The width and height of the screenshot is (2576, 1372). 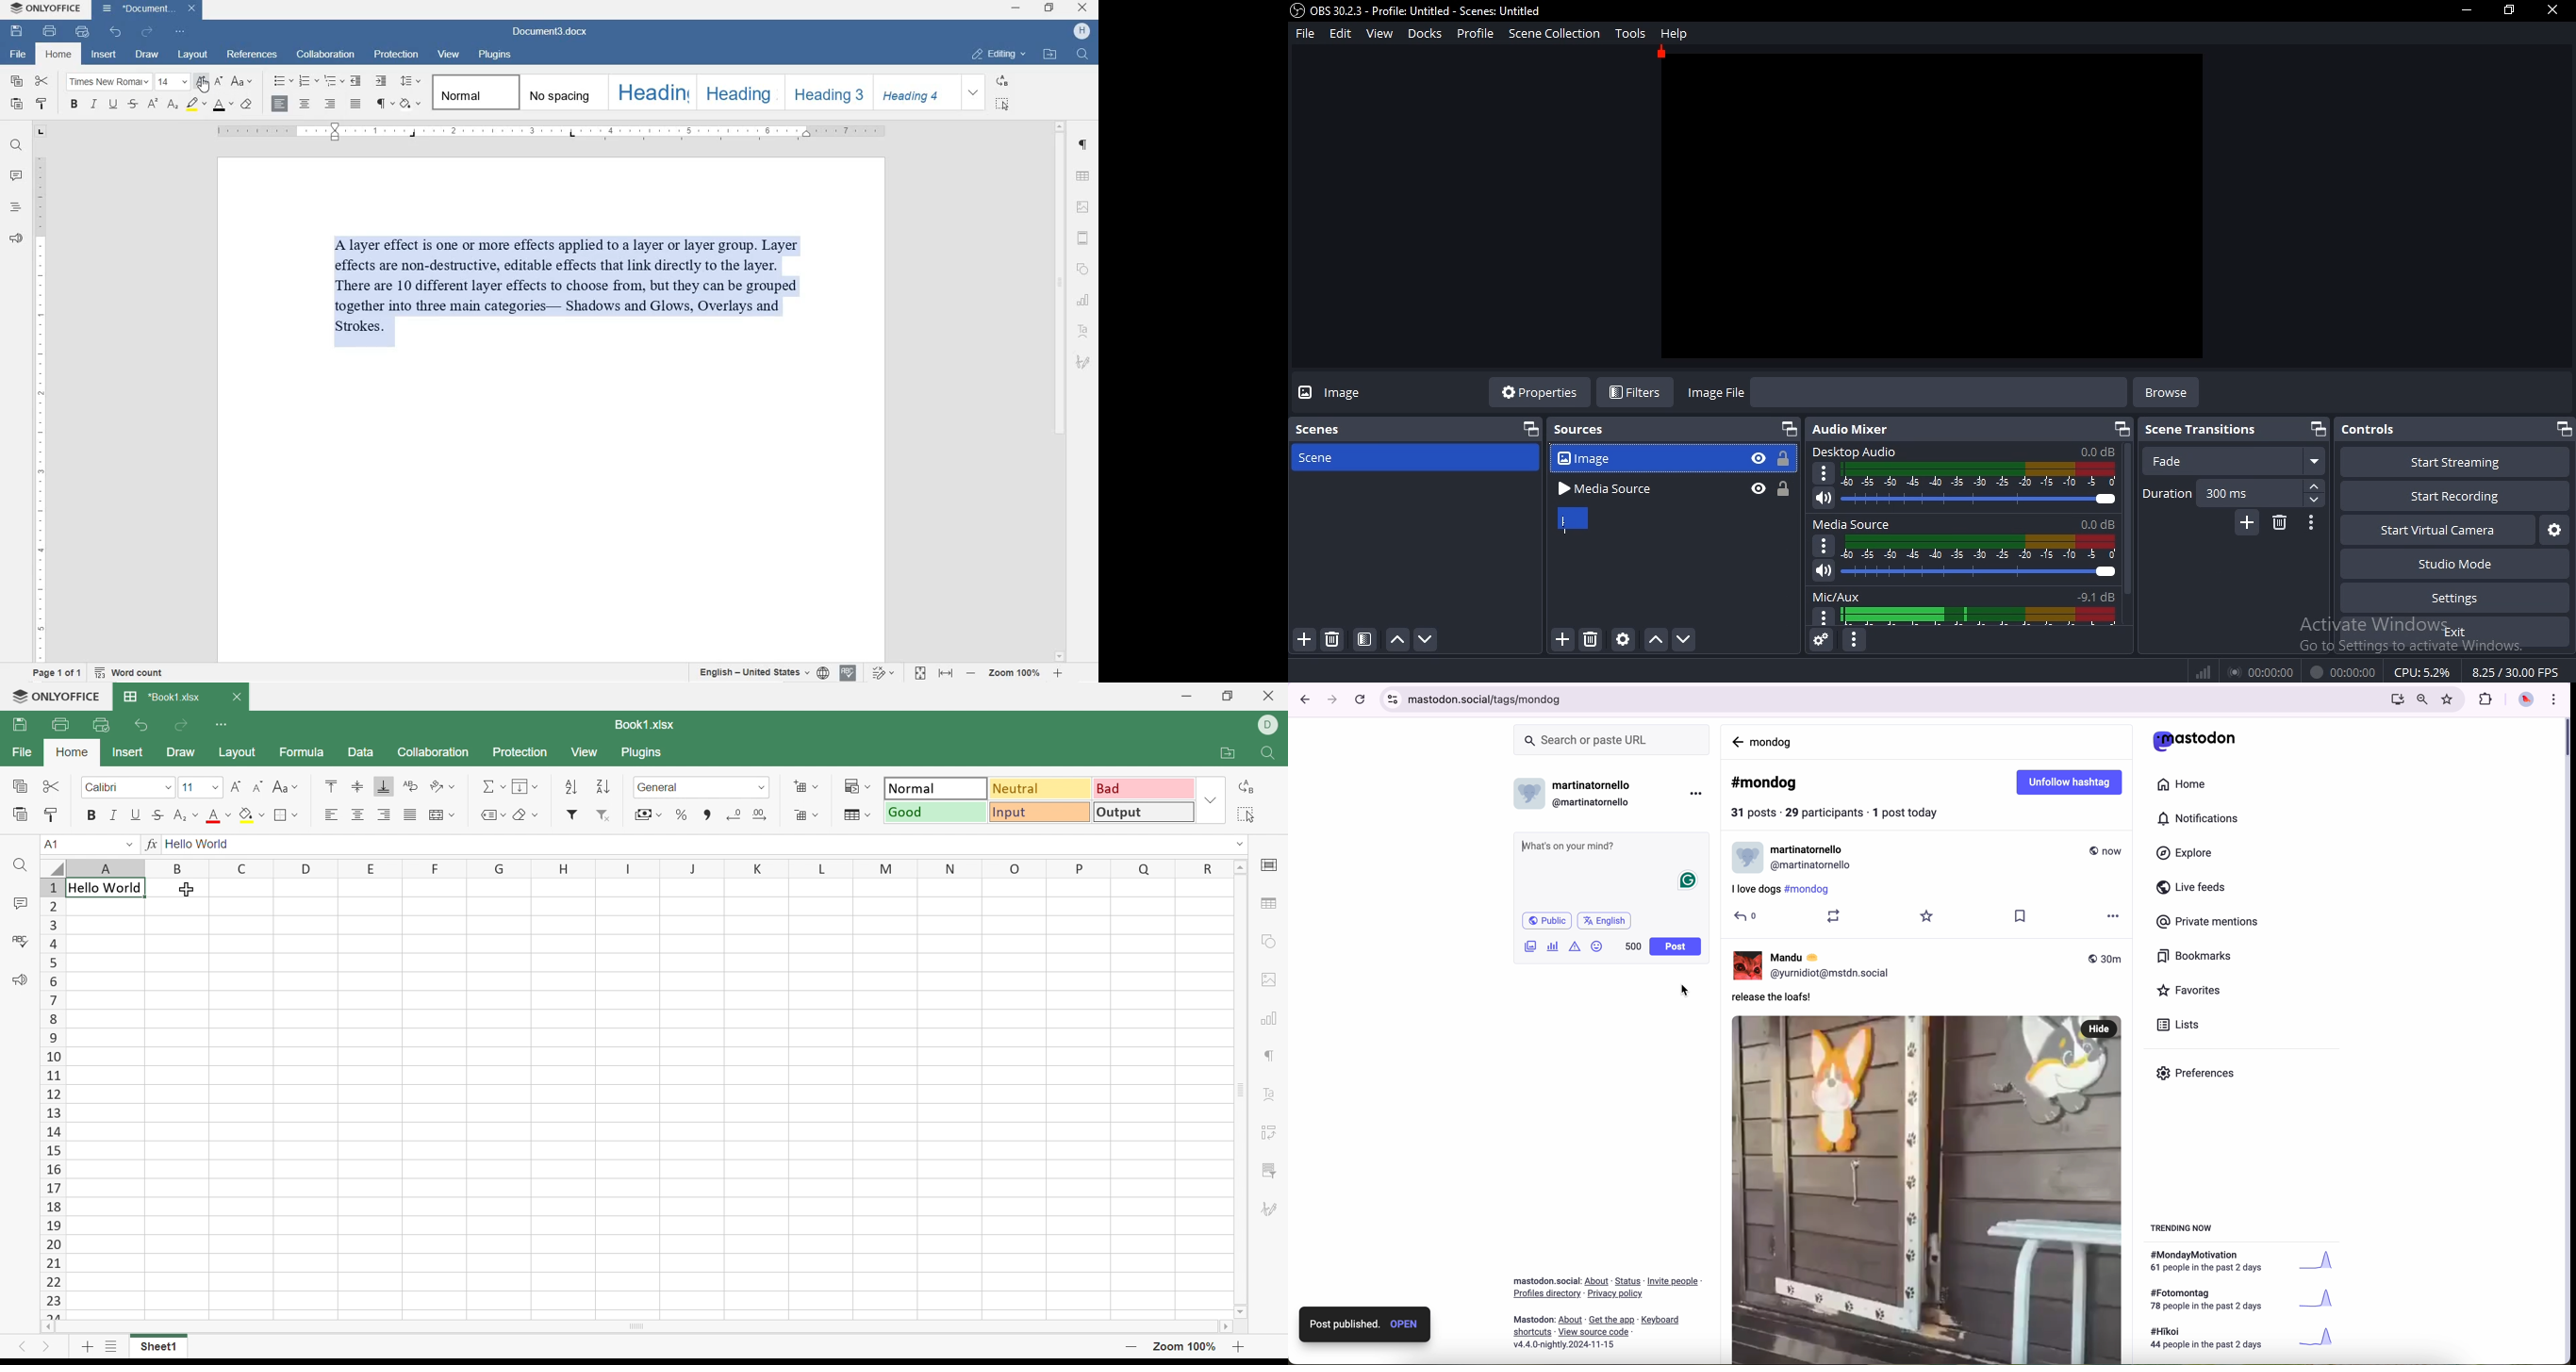 What do you see at coordinates (1824, 812) in the screenshot?
I see `29 participants` at bounding box center [1824, 812].